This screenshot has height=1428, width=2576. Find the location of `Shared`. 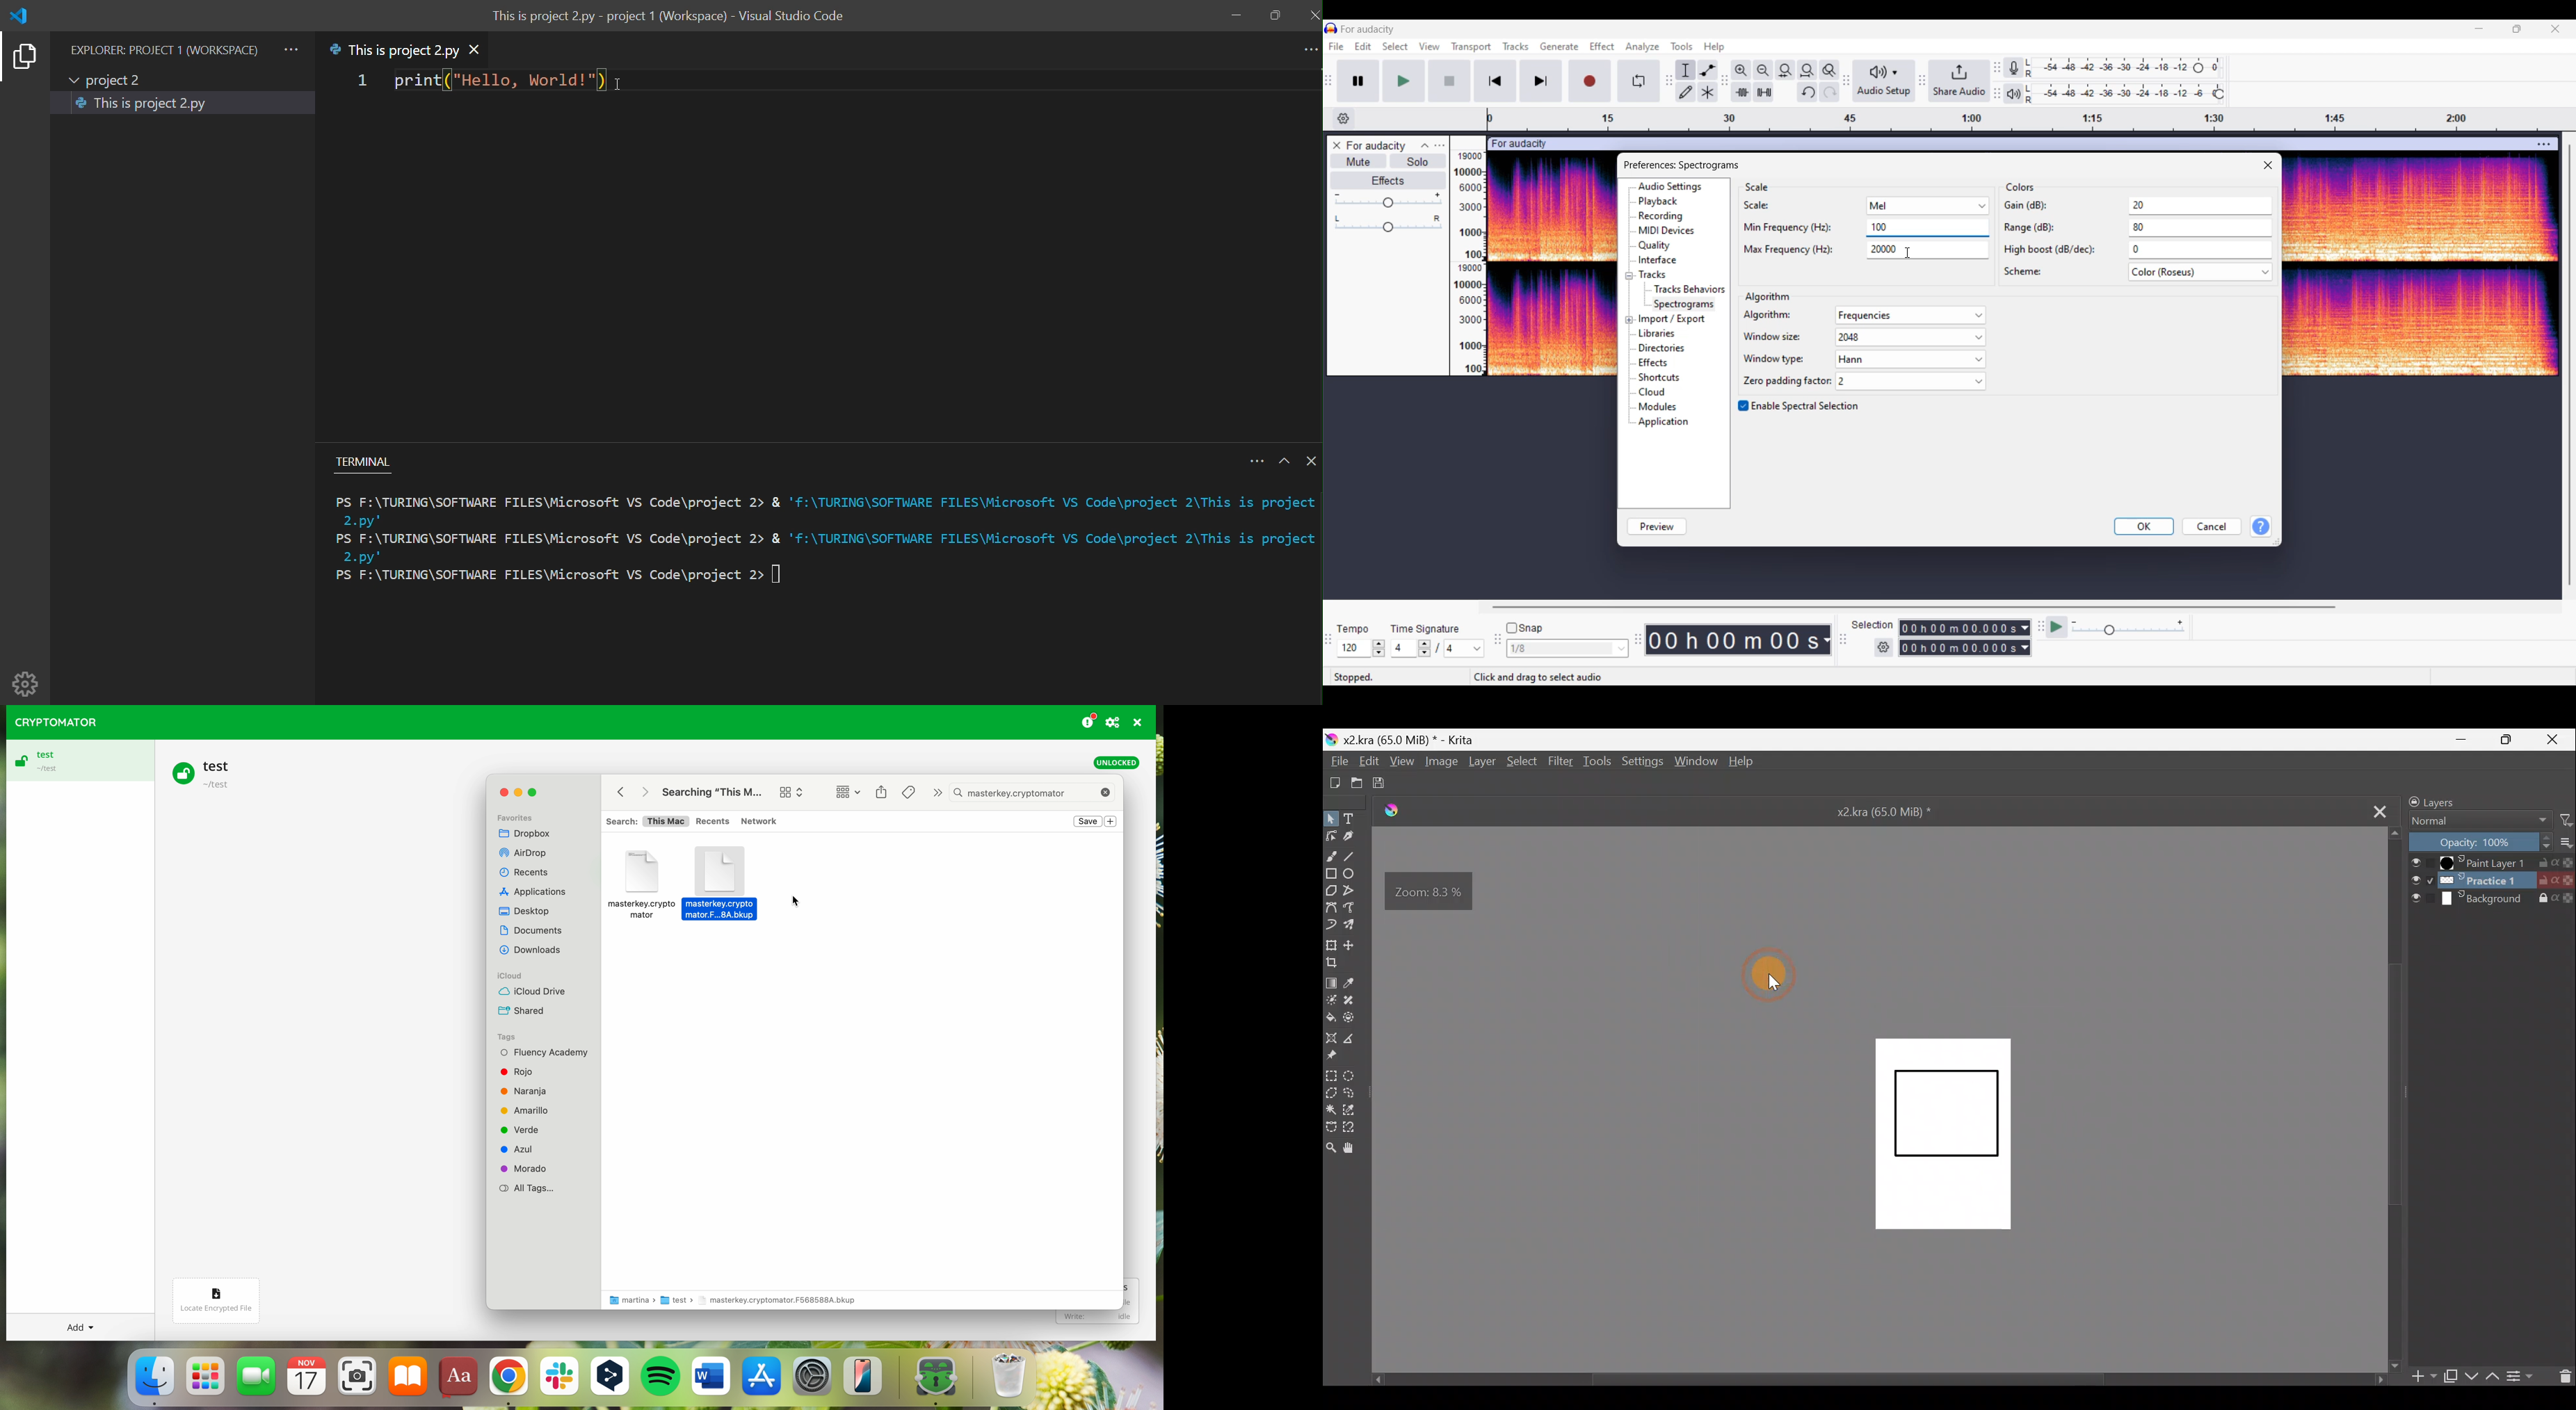

Shared is located at coordinates (524, 1011).